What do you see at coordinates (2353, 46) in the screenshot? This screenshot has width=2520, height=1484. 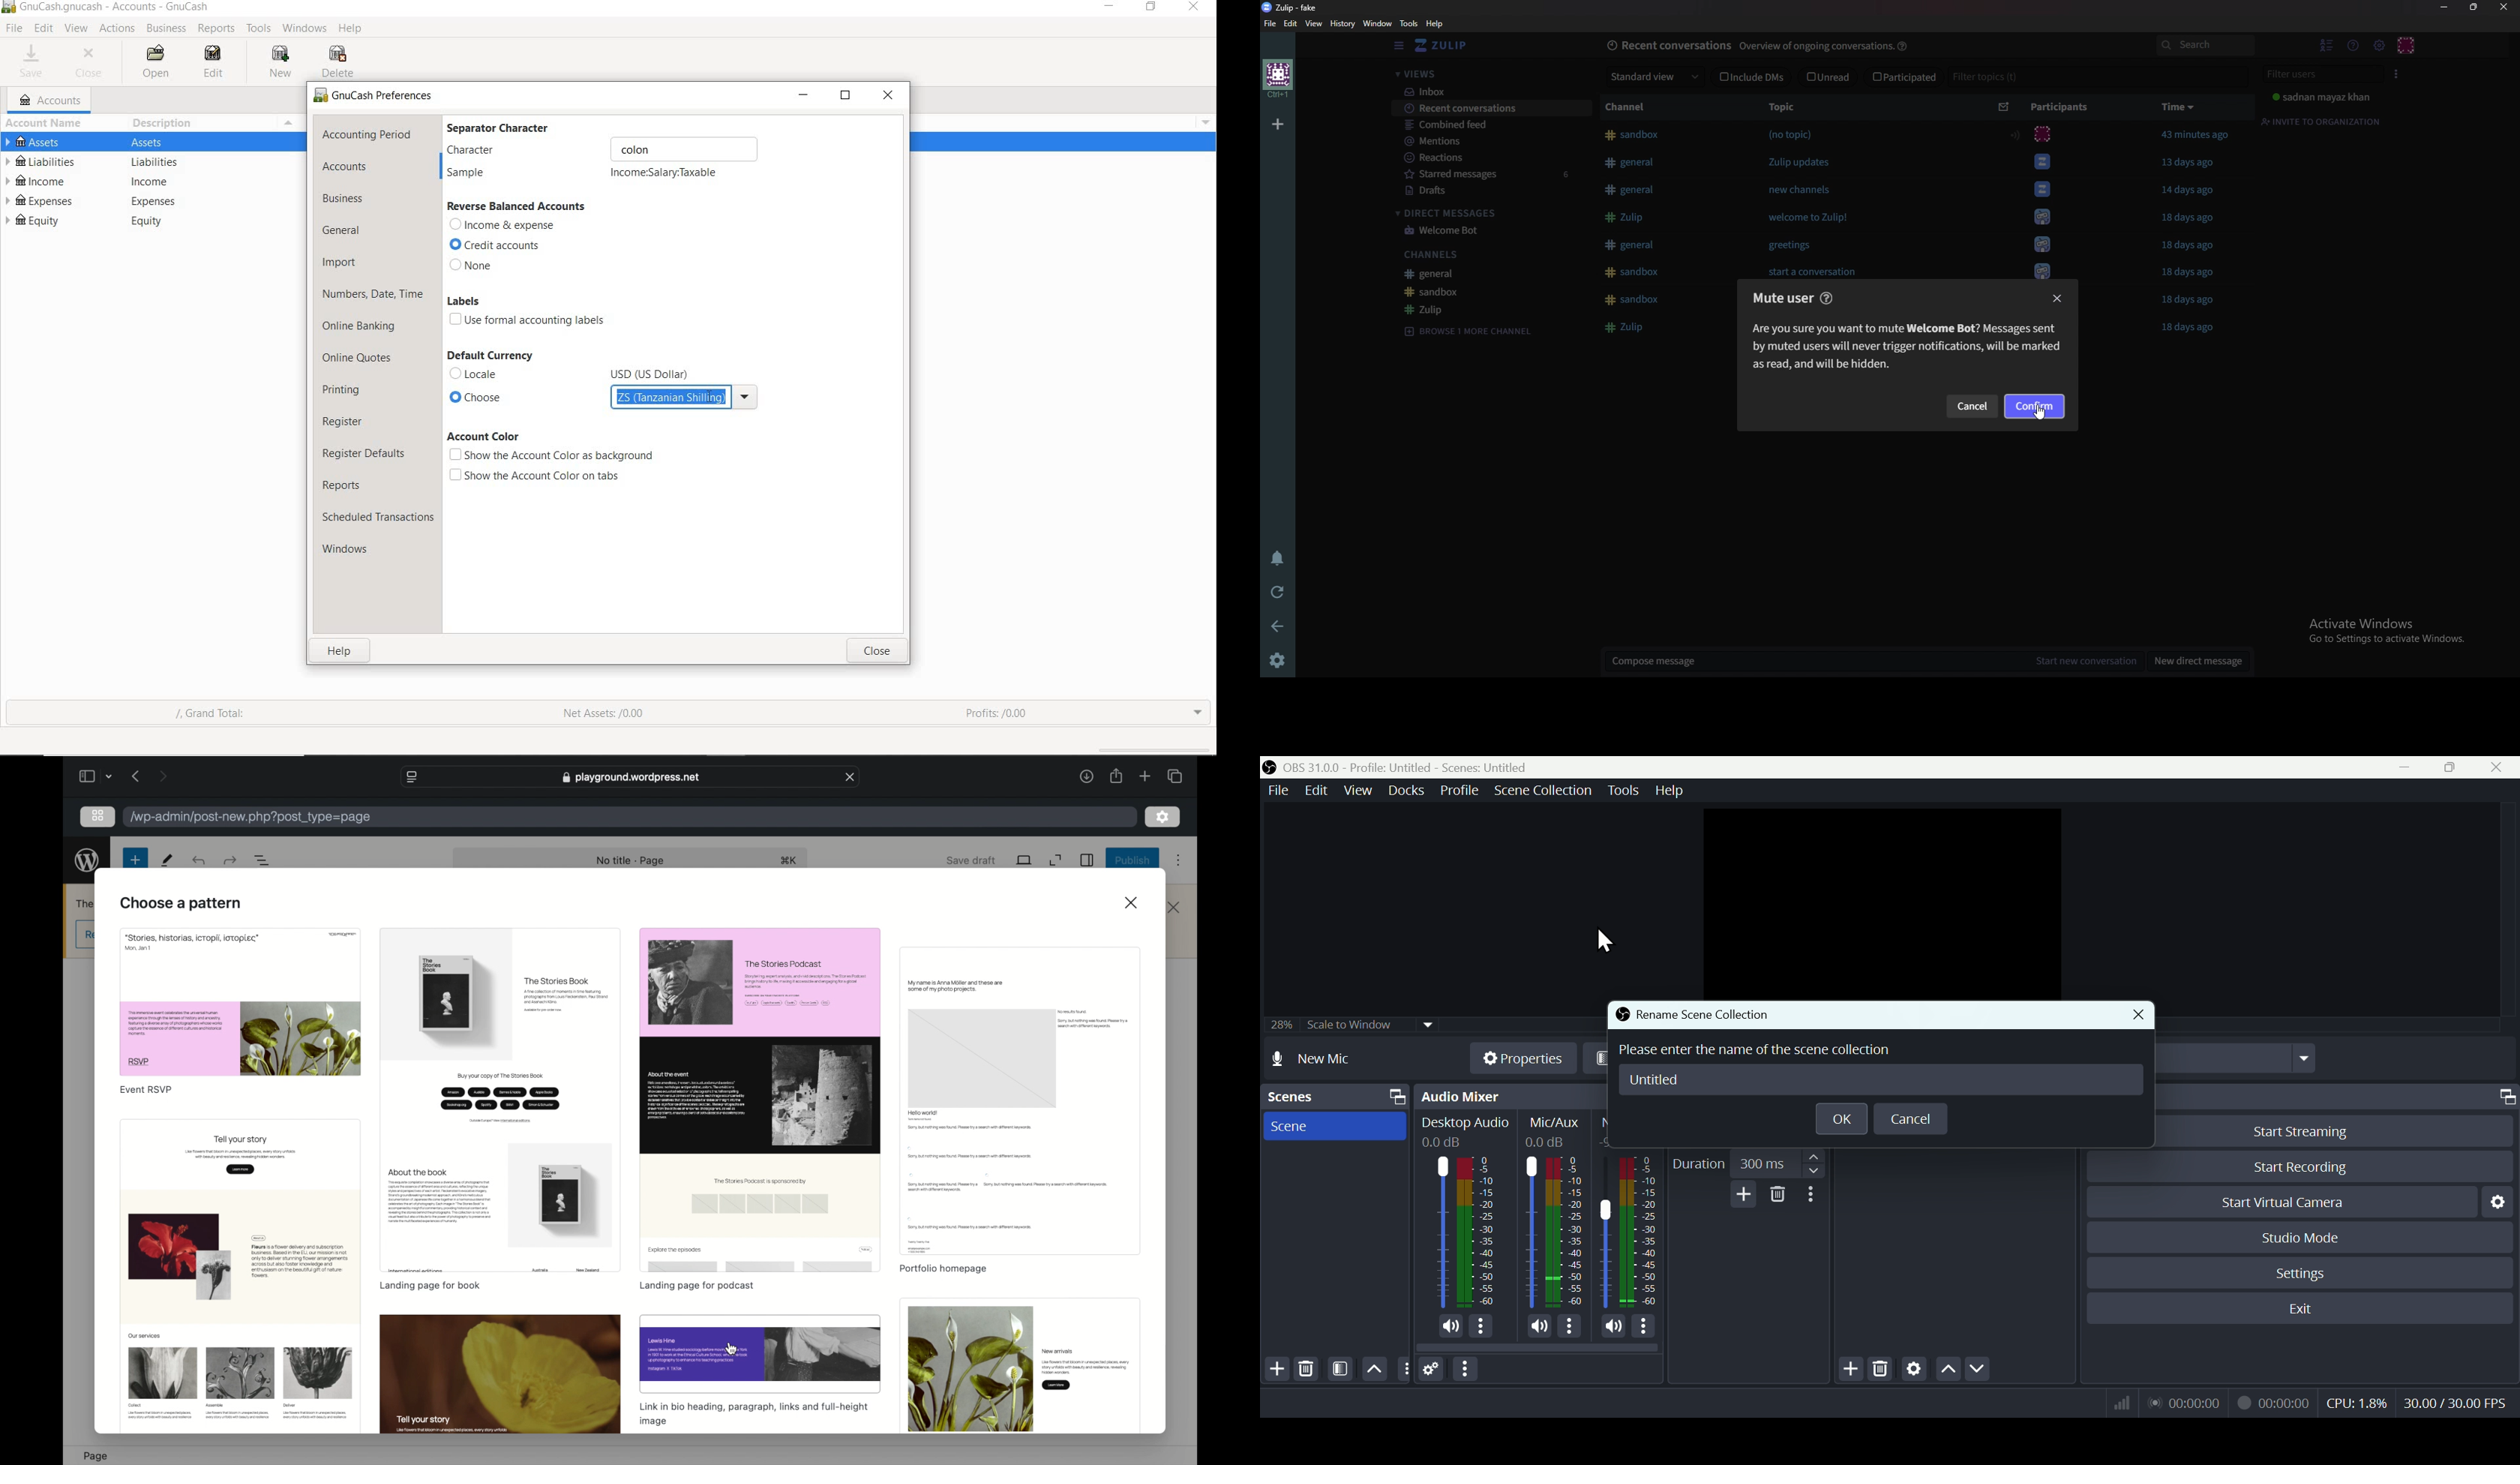 I see `help menu` at bounding box center [2353, 46].